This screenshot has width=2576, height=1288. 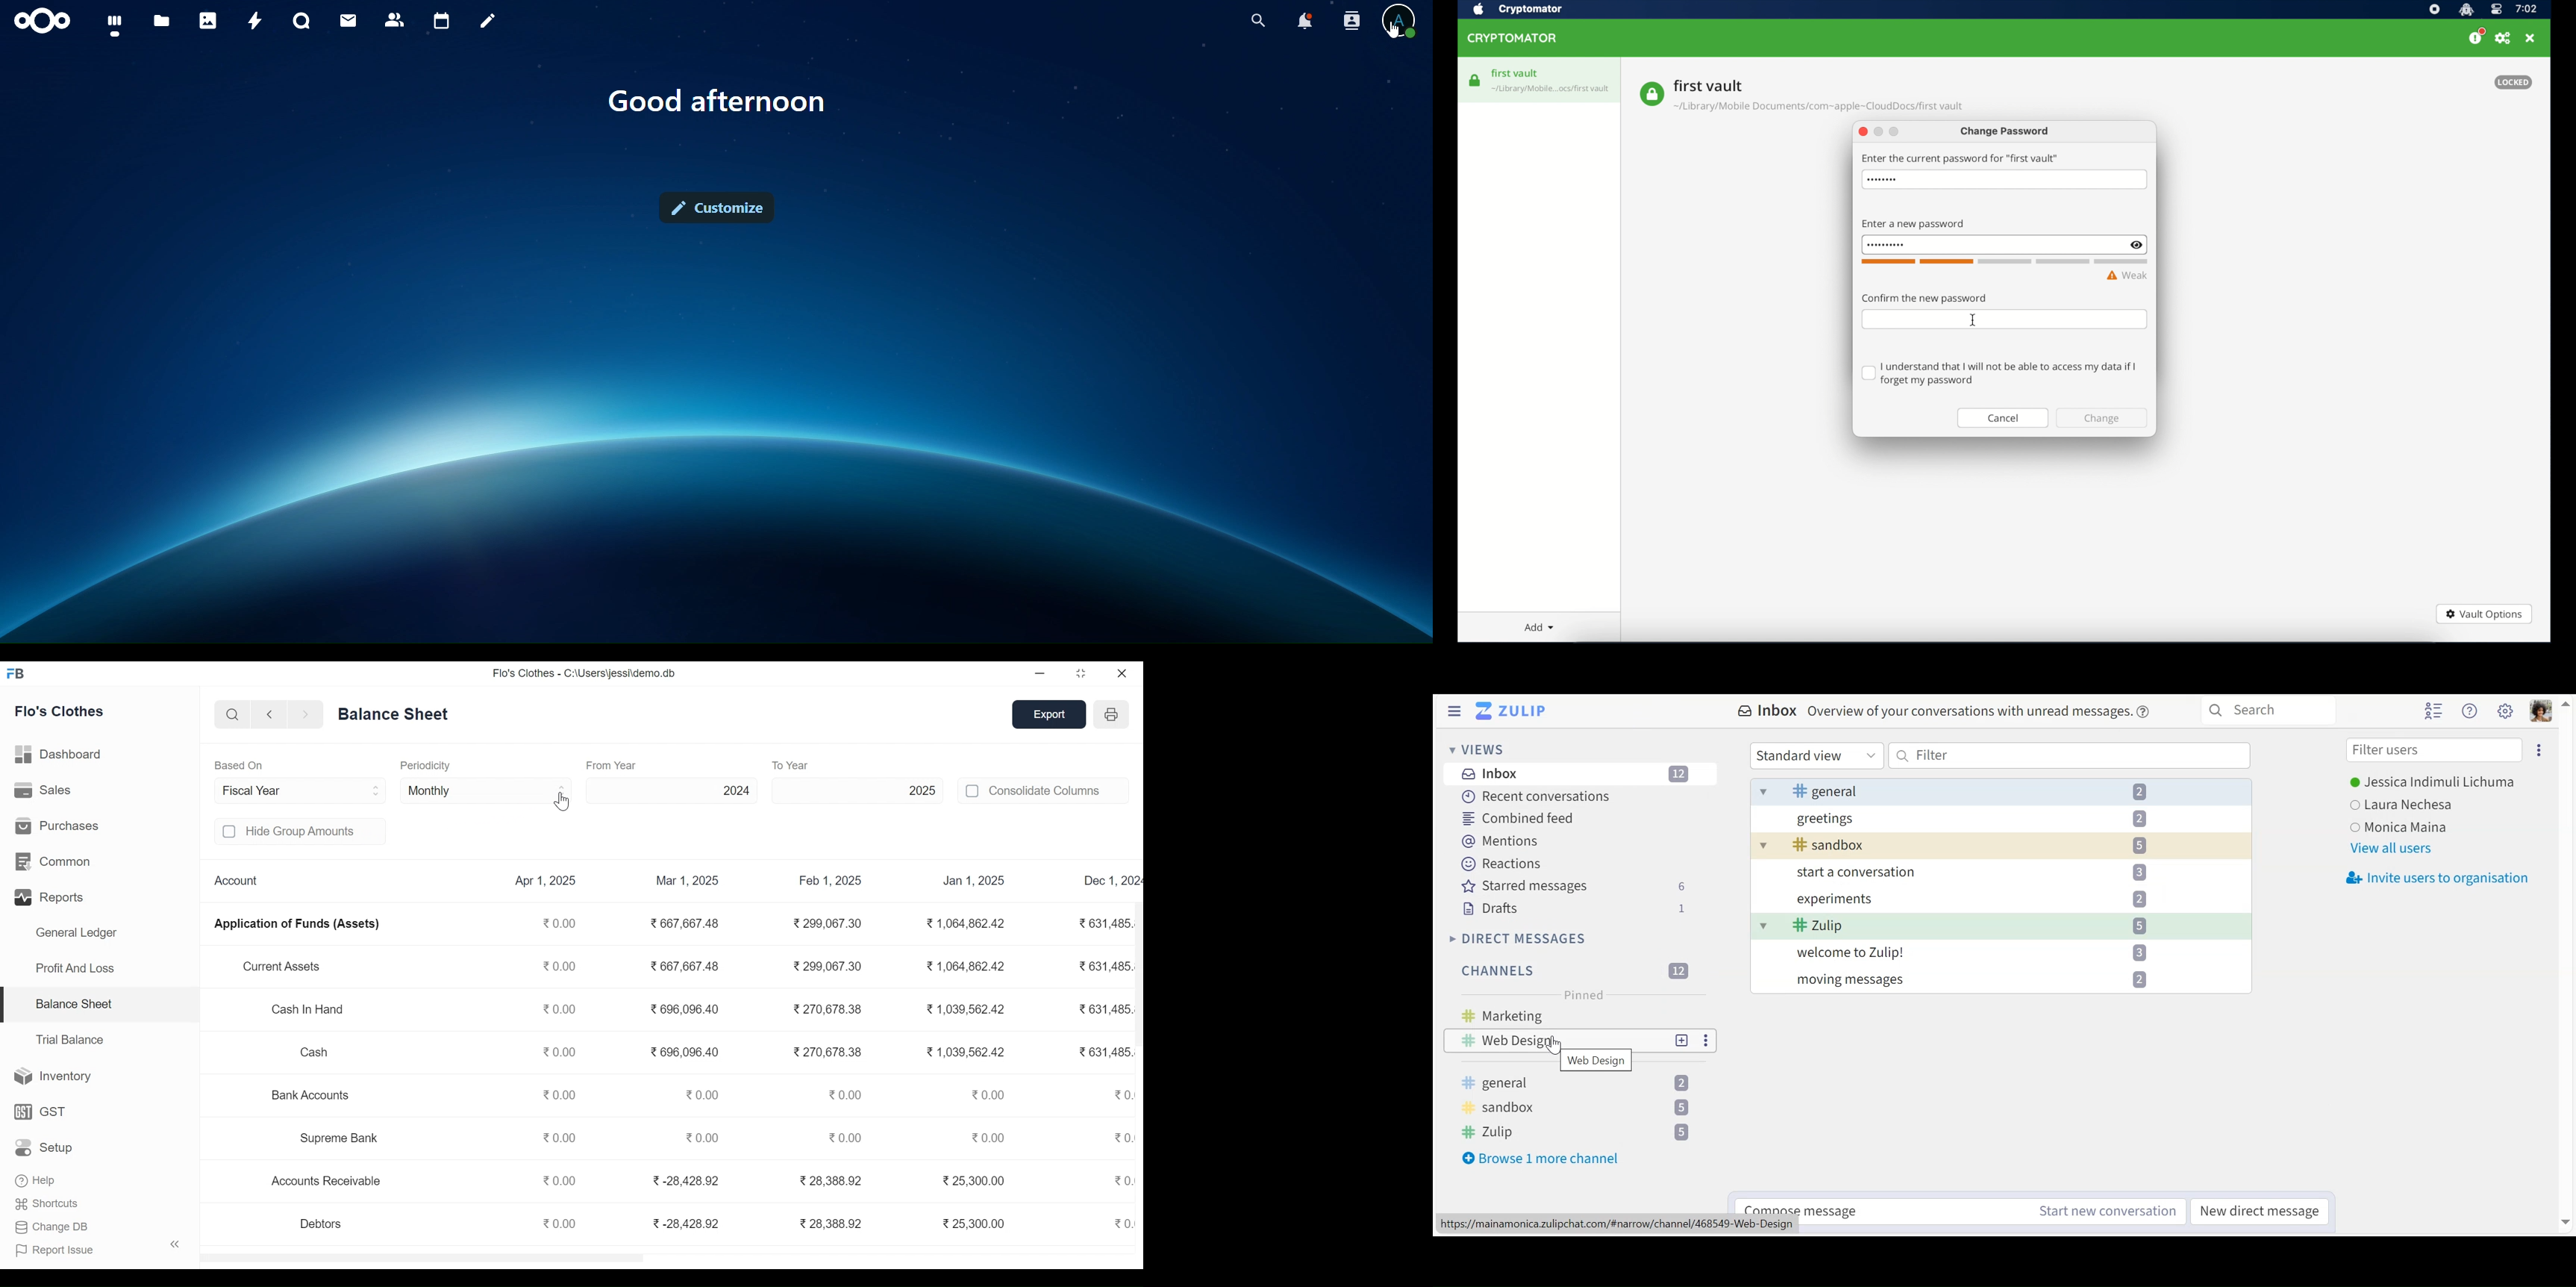 I want to click on Filter by text, so click(x=2071, y=754).